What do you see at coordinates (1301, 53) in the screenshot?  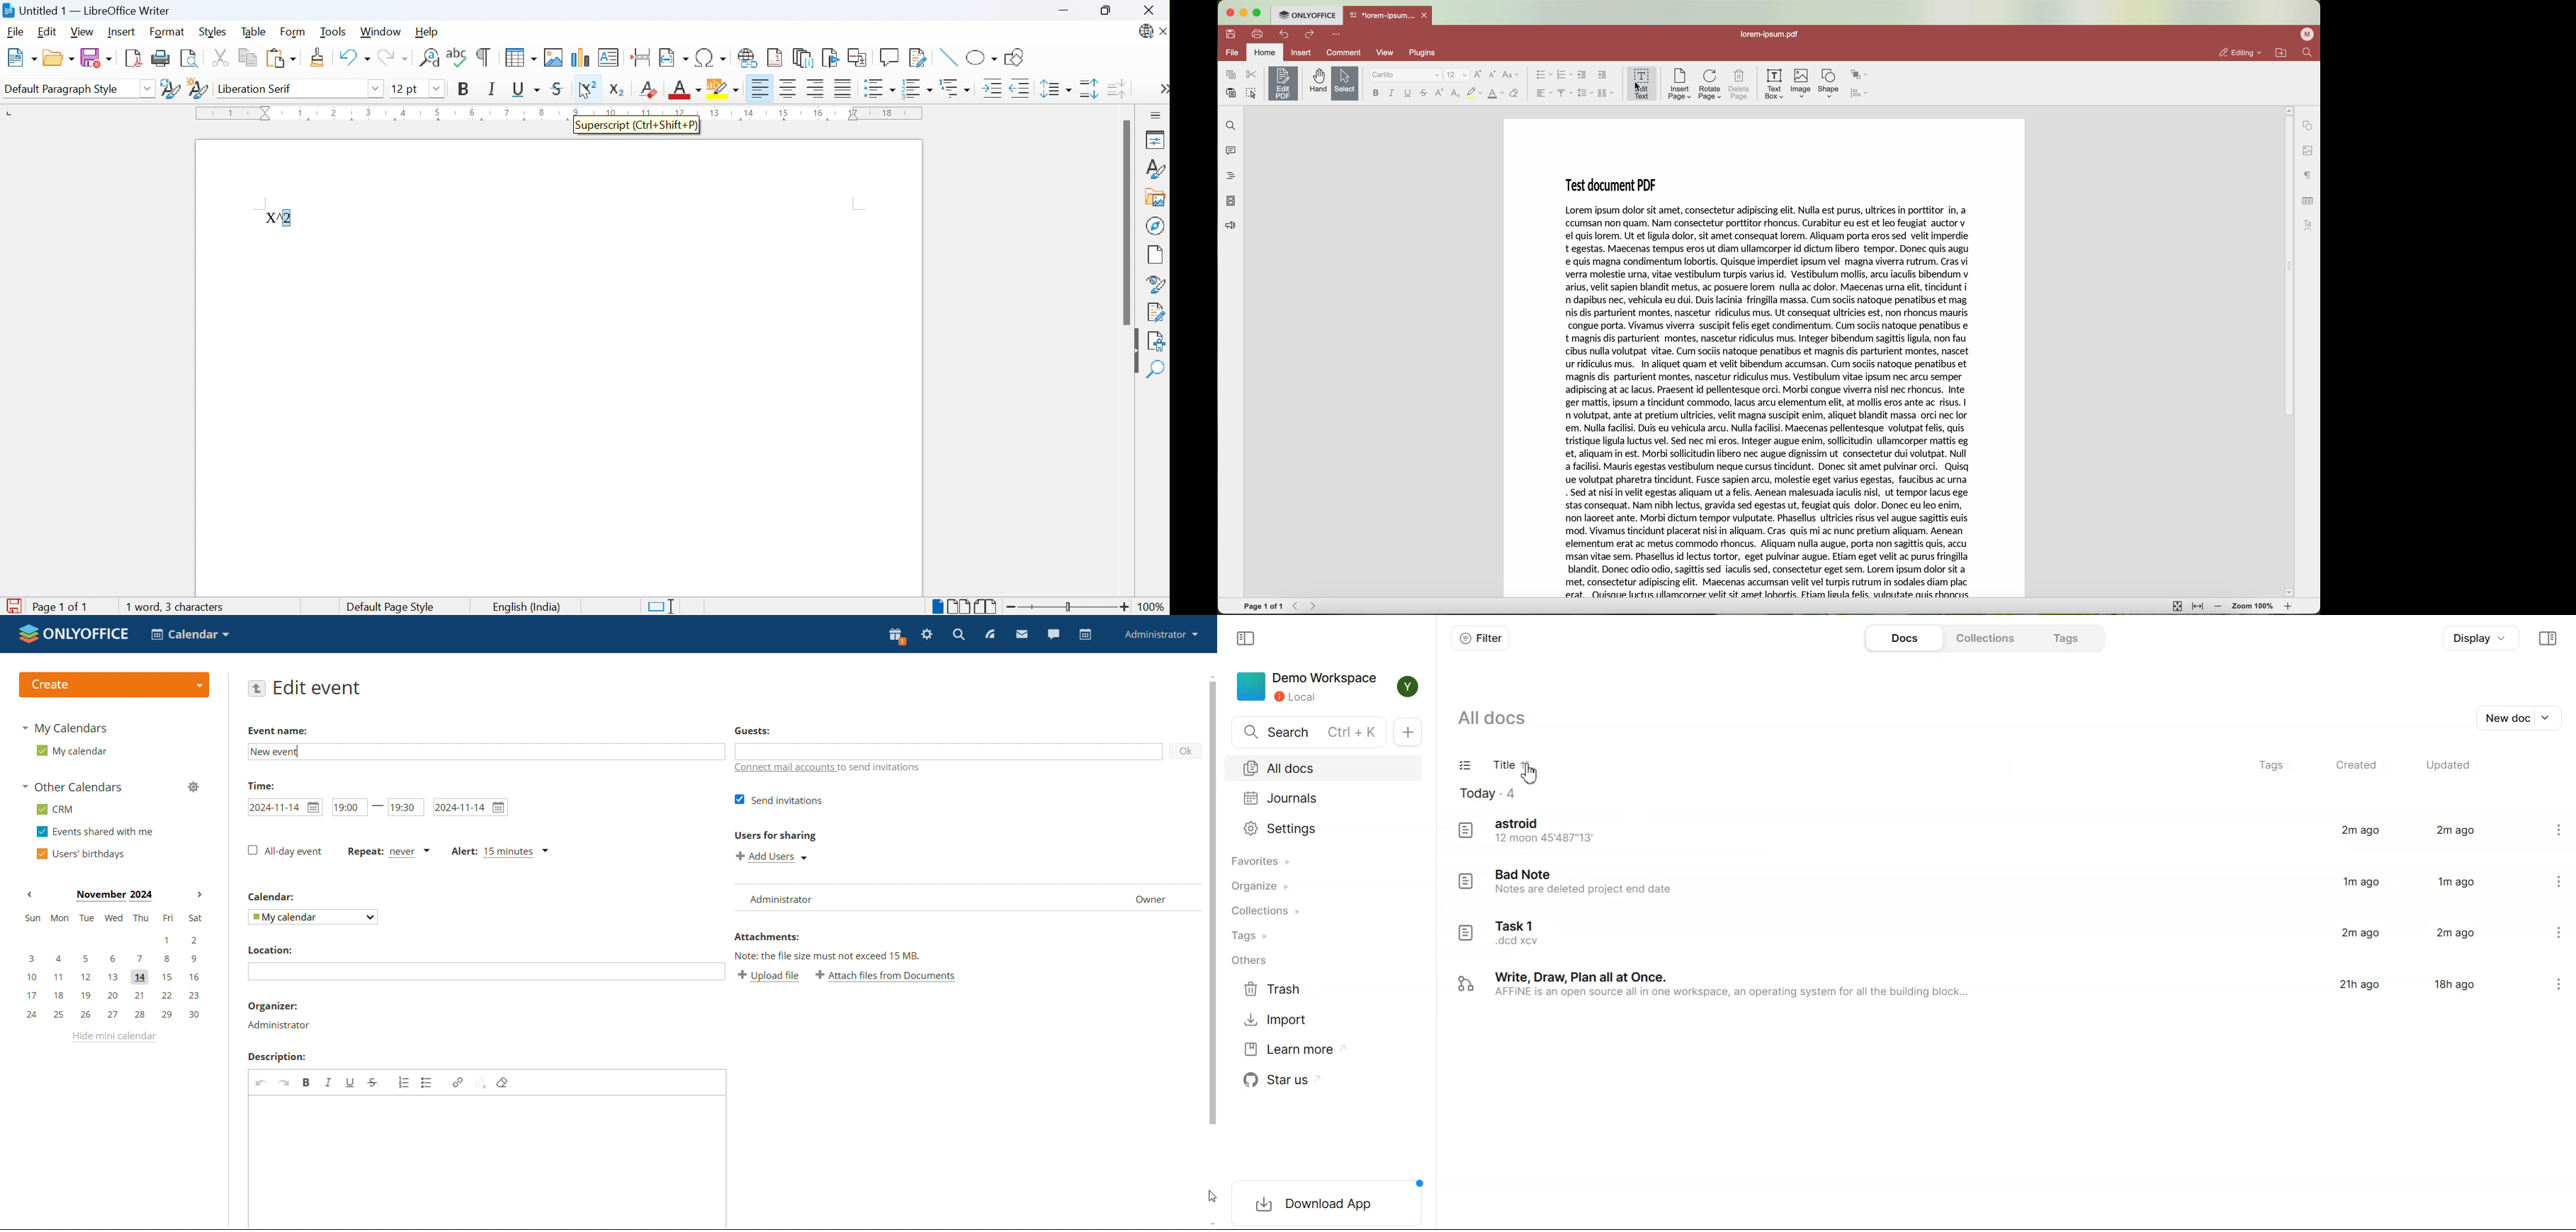 I see `insert` at bounding box center [1301, 53].